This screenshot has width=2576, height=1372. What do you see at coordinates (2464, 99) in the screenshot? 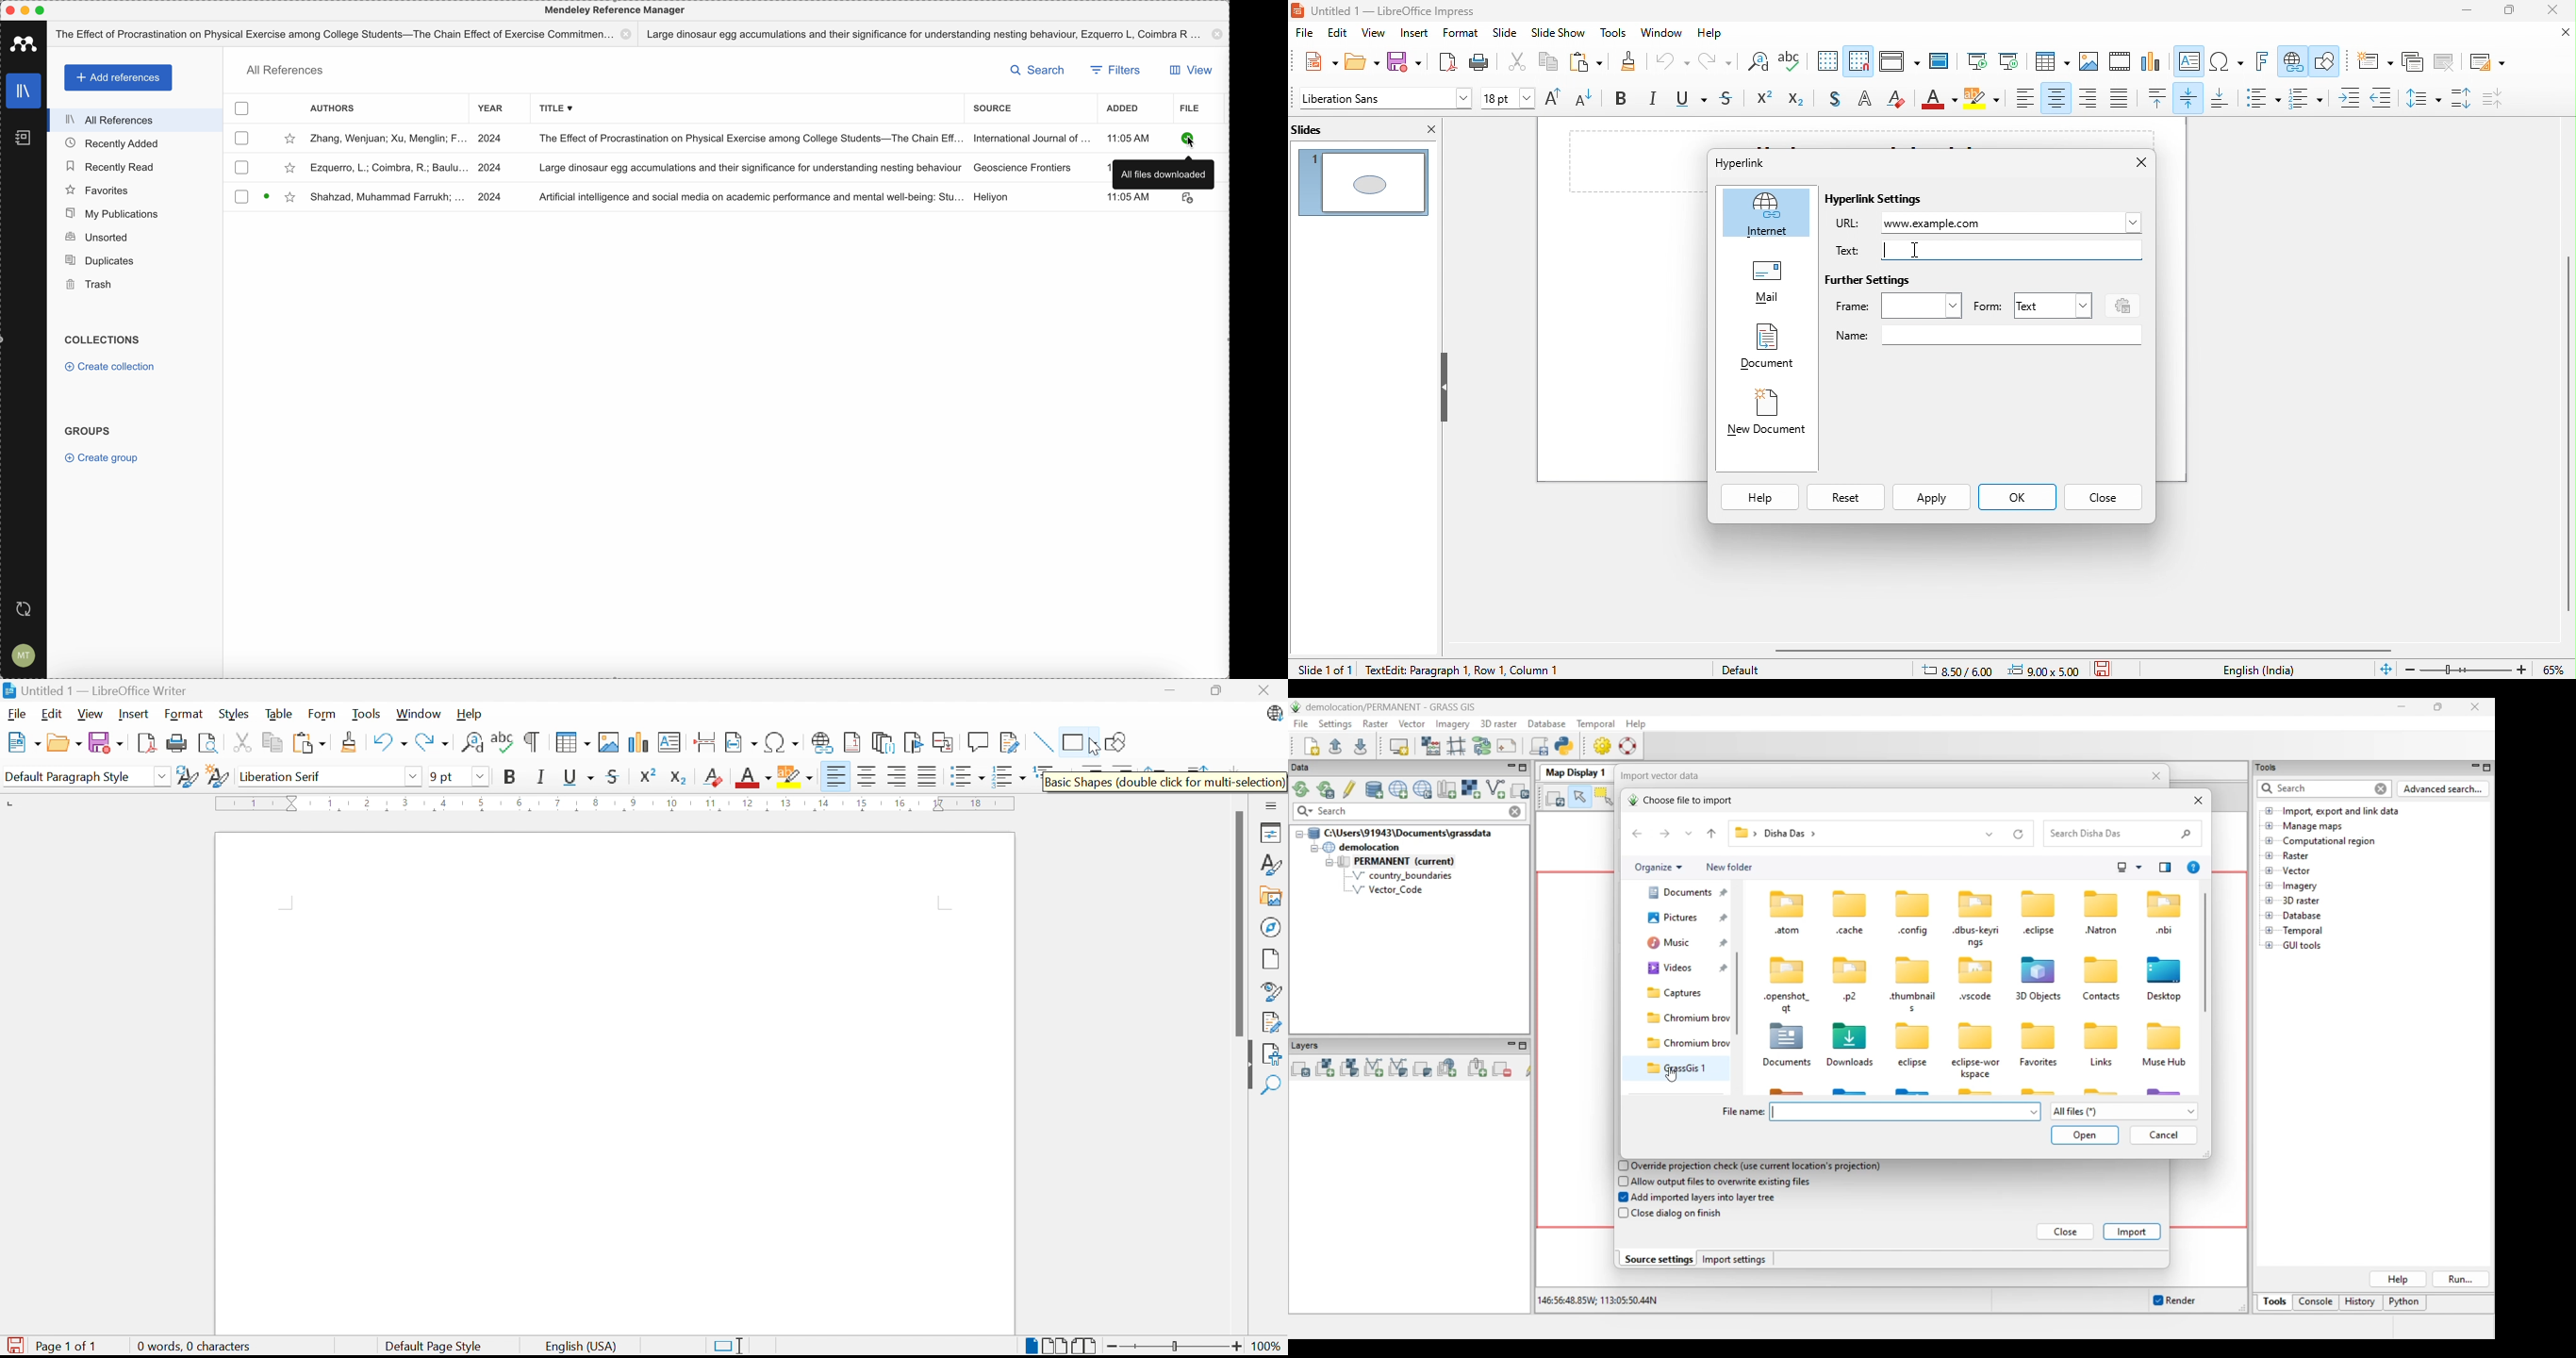
I see `increase paragraph spacing` at bounding box center [2464, 99].